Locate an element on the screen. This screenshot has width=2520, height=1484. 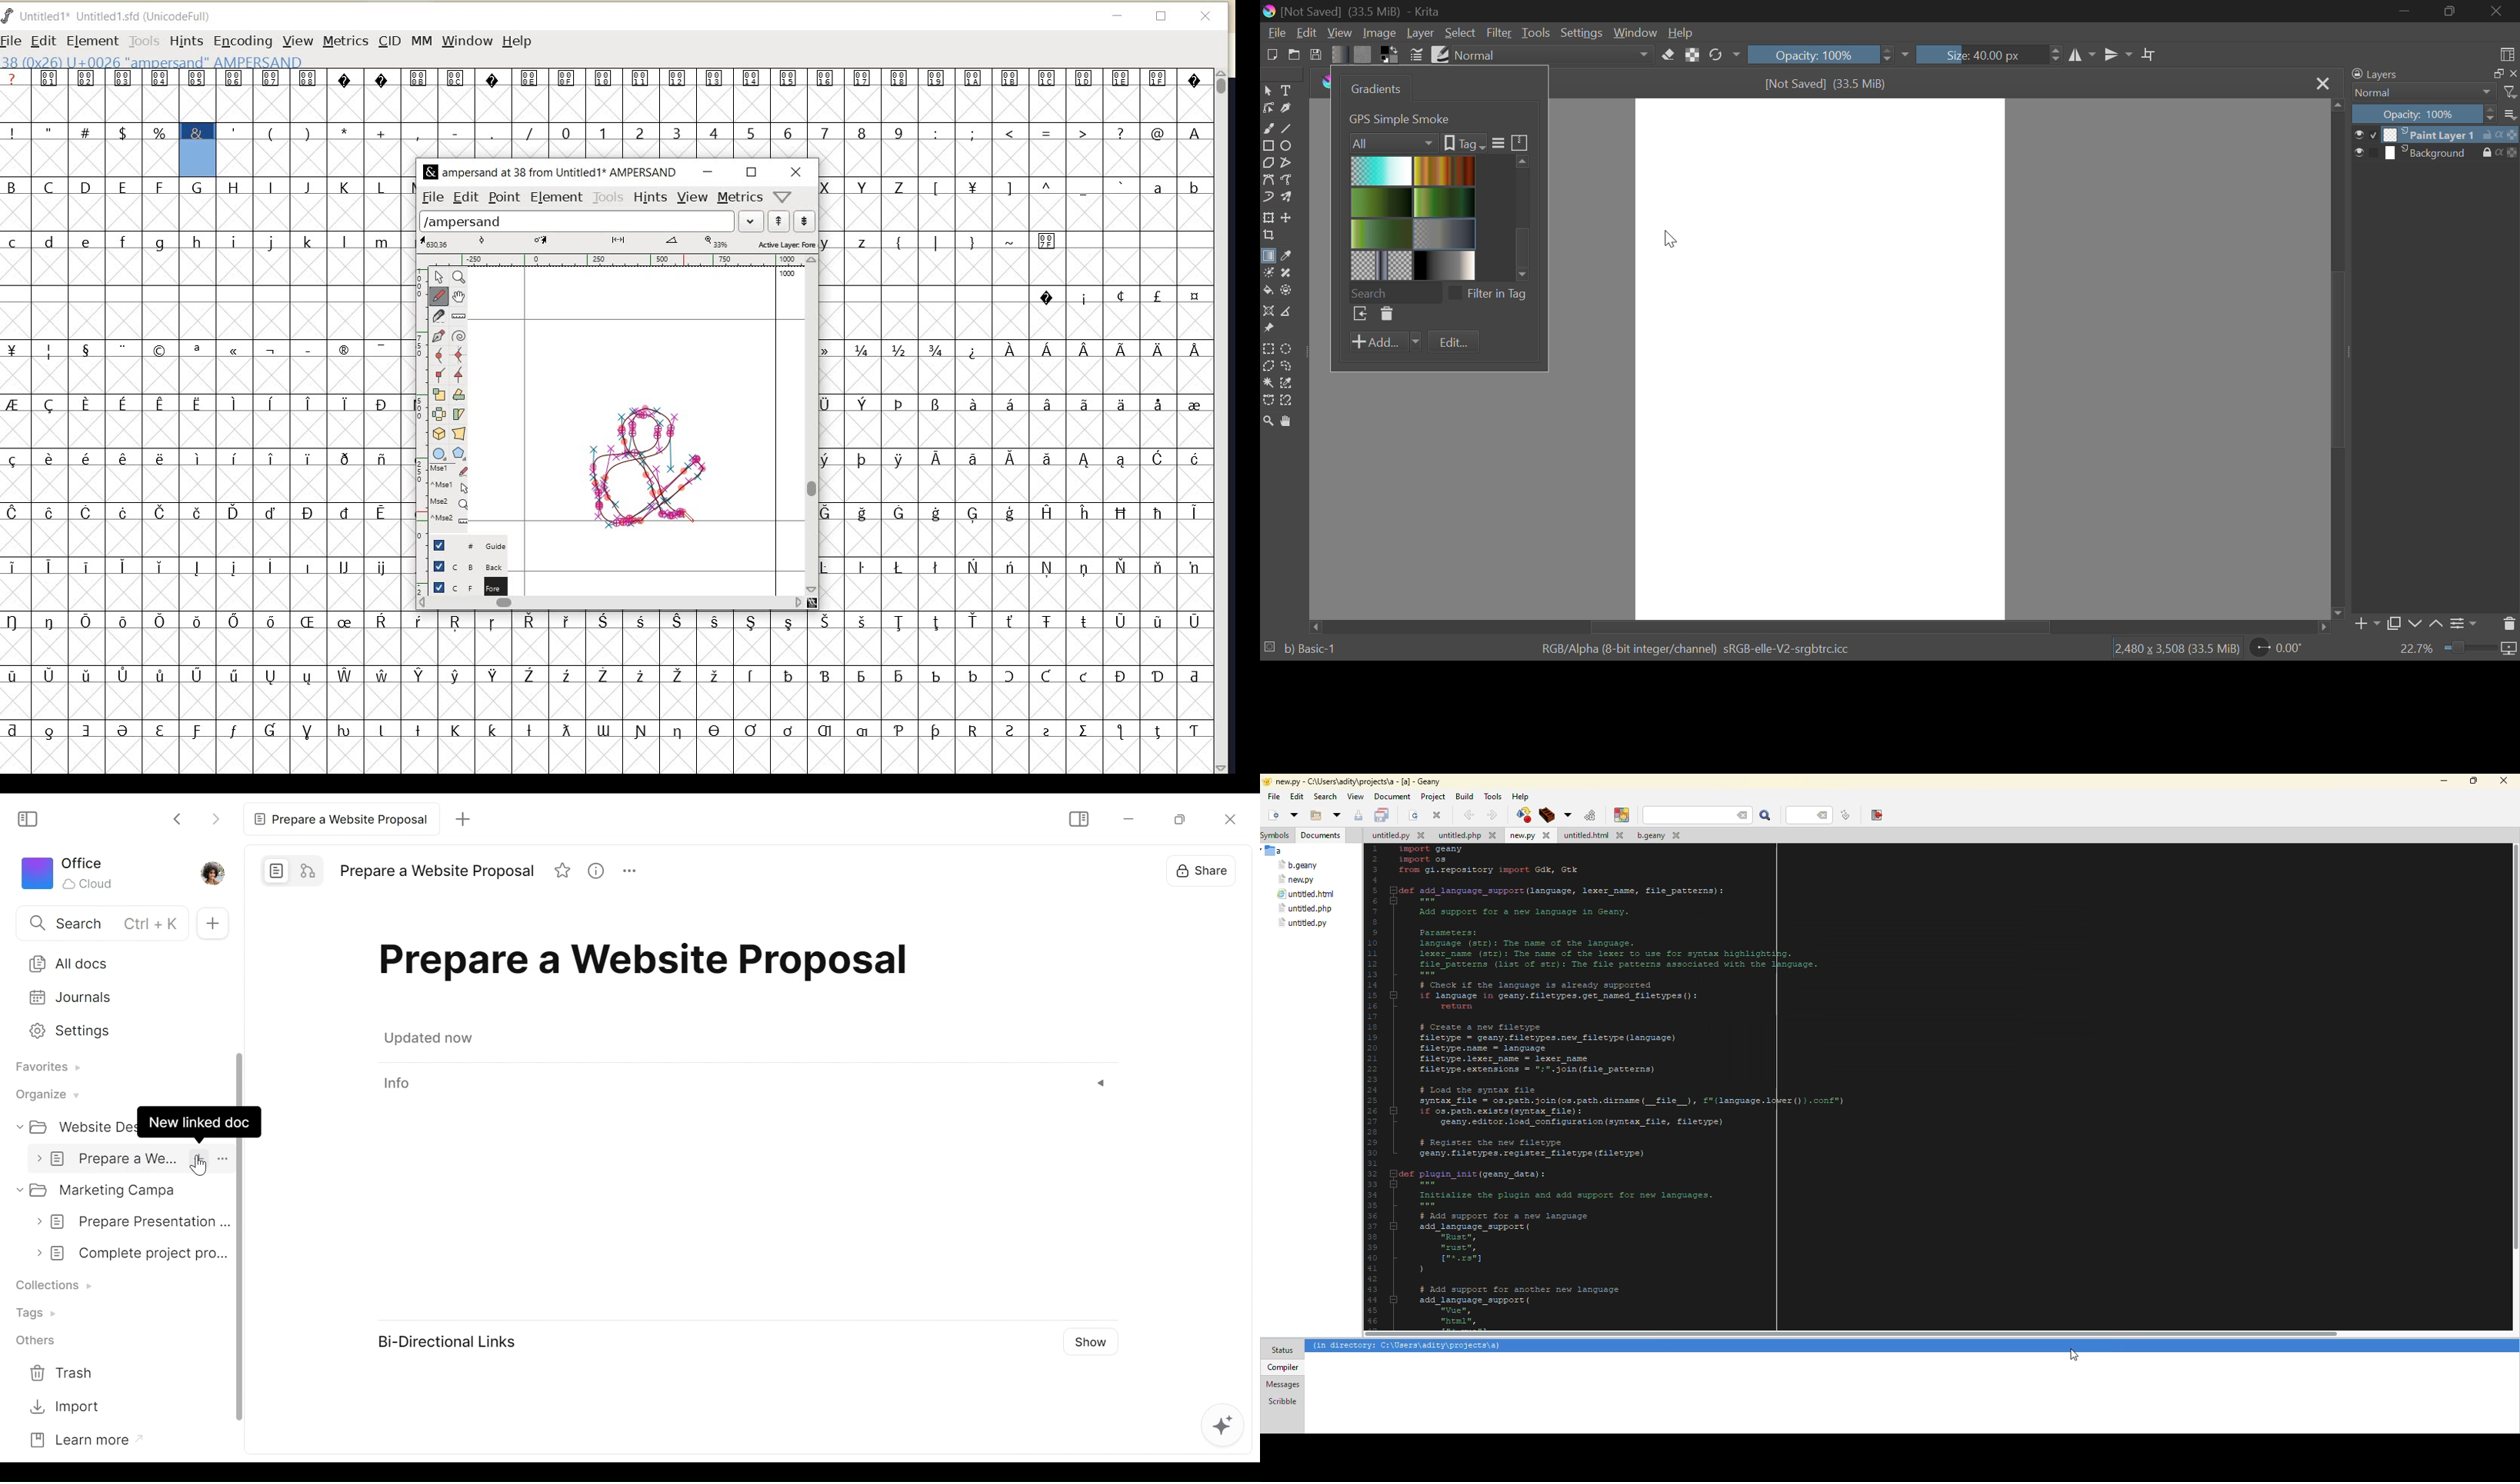
Workspace is located at coordinates (68, 873).